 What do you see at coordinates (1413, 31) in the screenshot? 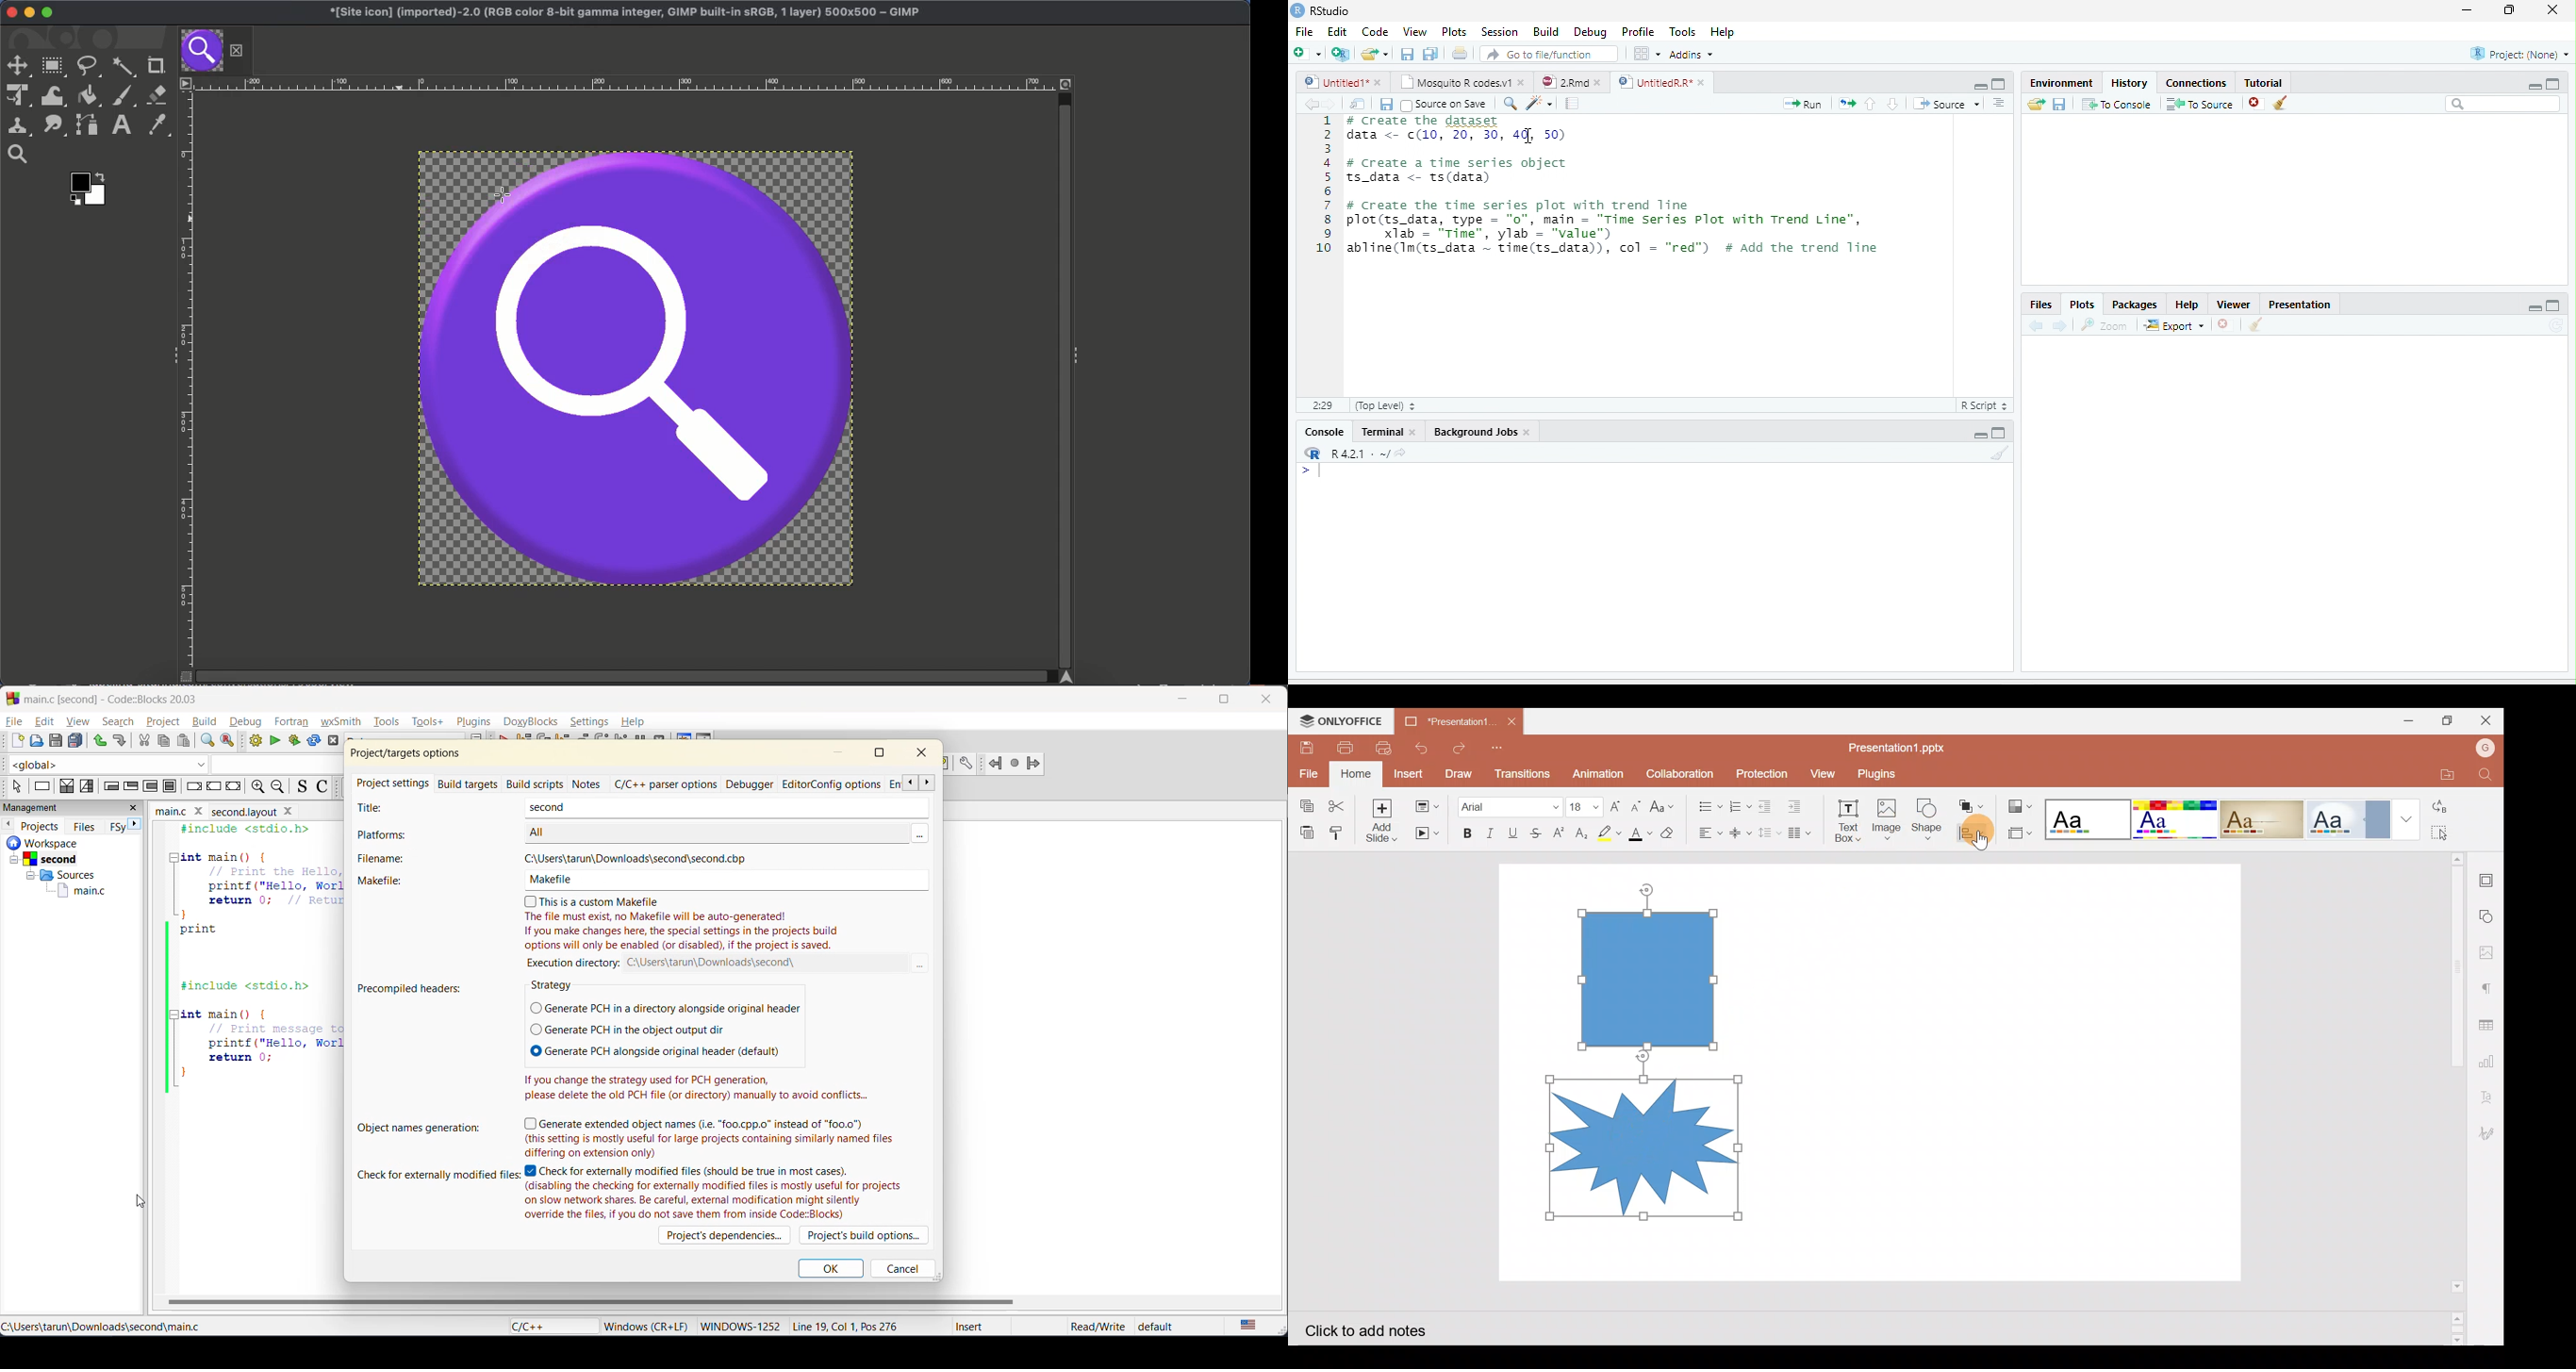
I see `View` at bounding box center [1413, 31].